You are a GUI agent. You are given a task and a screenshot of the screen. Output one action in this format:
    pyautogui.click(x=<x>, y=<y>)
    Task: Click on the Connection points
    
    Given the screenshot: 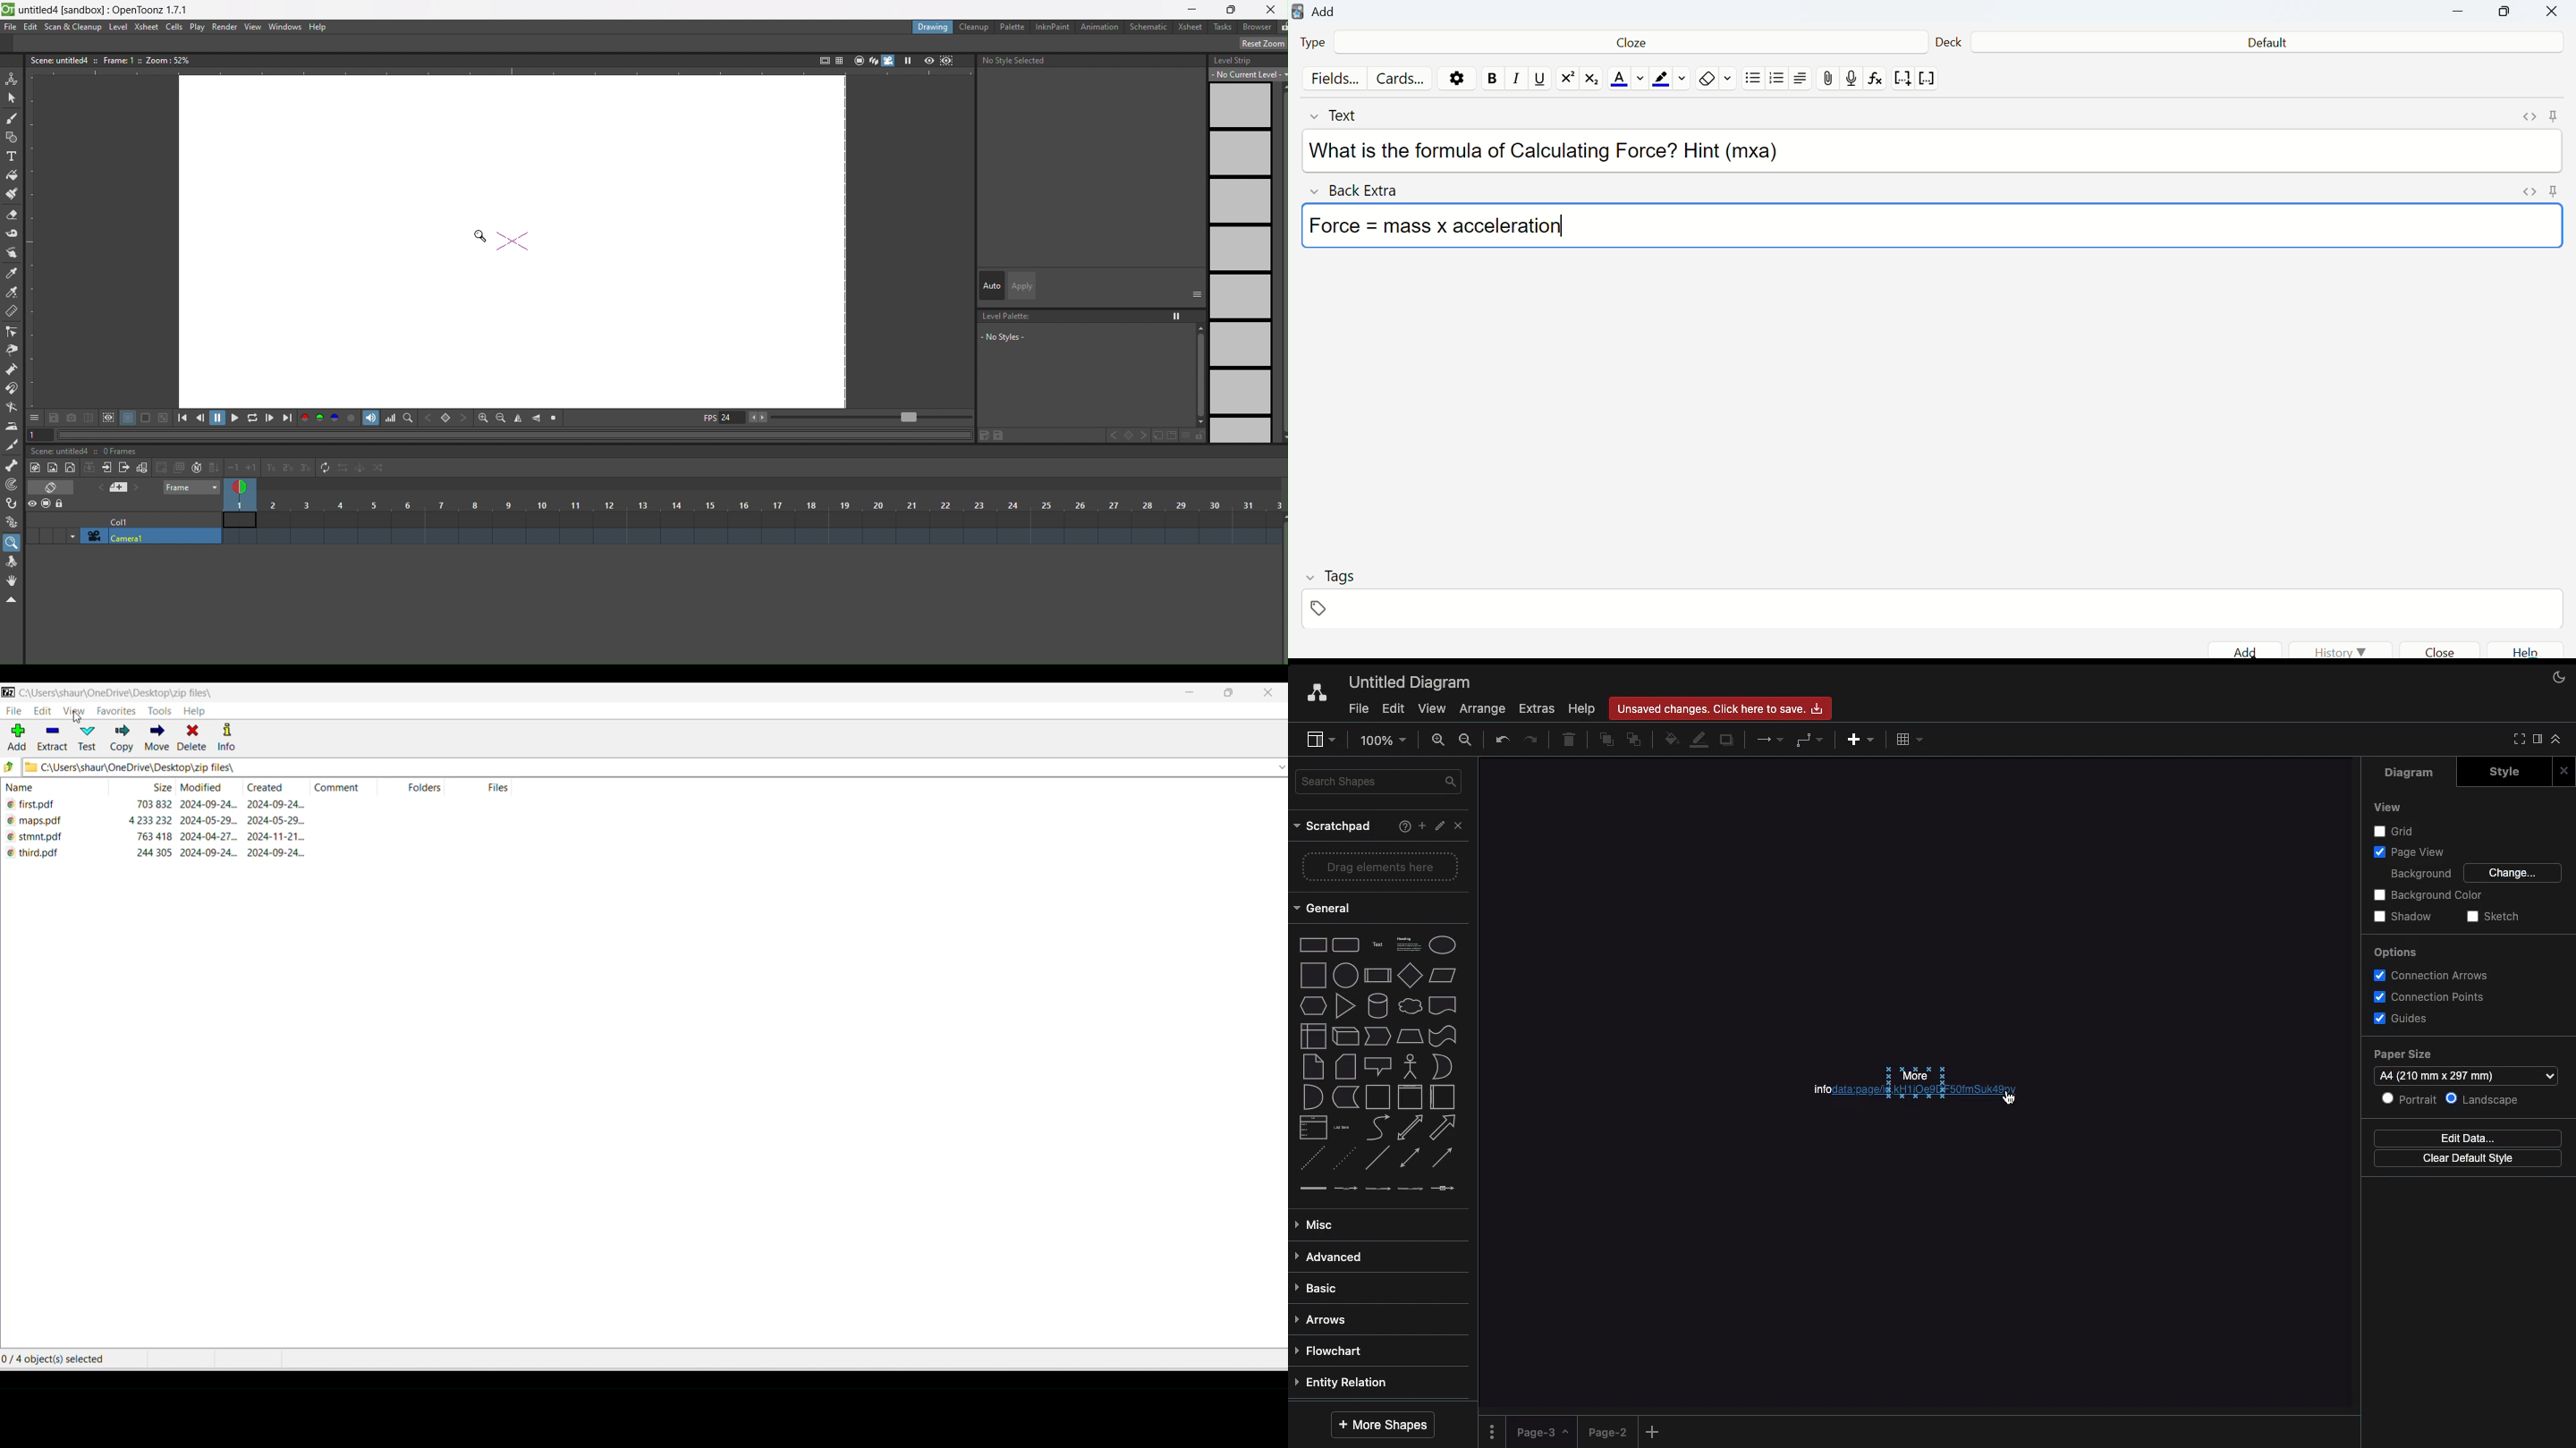 What is the action you would take?
    pyautogui.click(x=2430, y=997)
    